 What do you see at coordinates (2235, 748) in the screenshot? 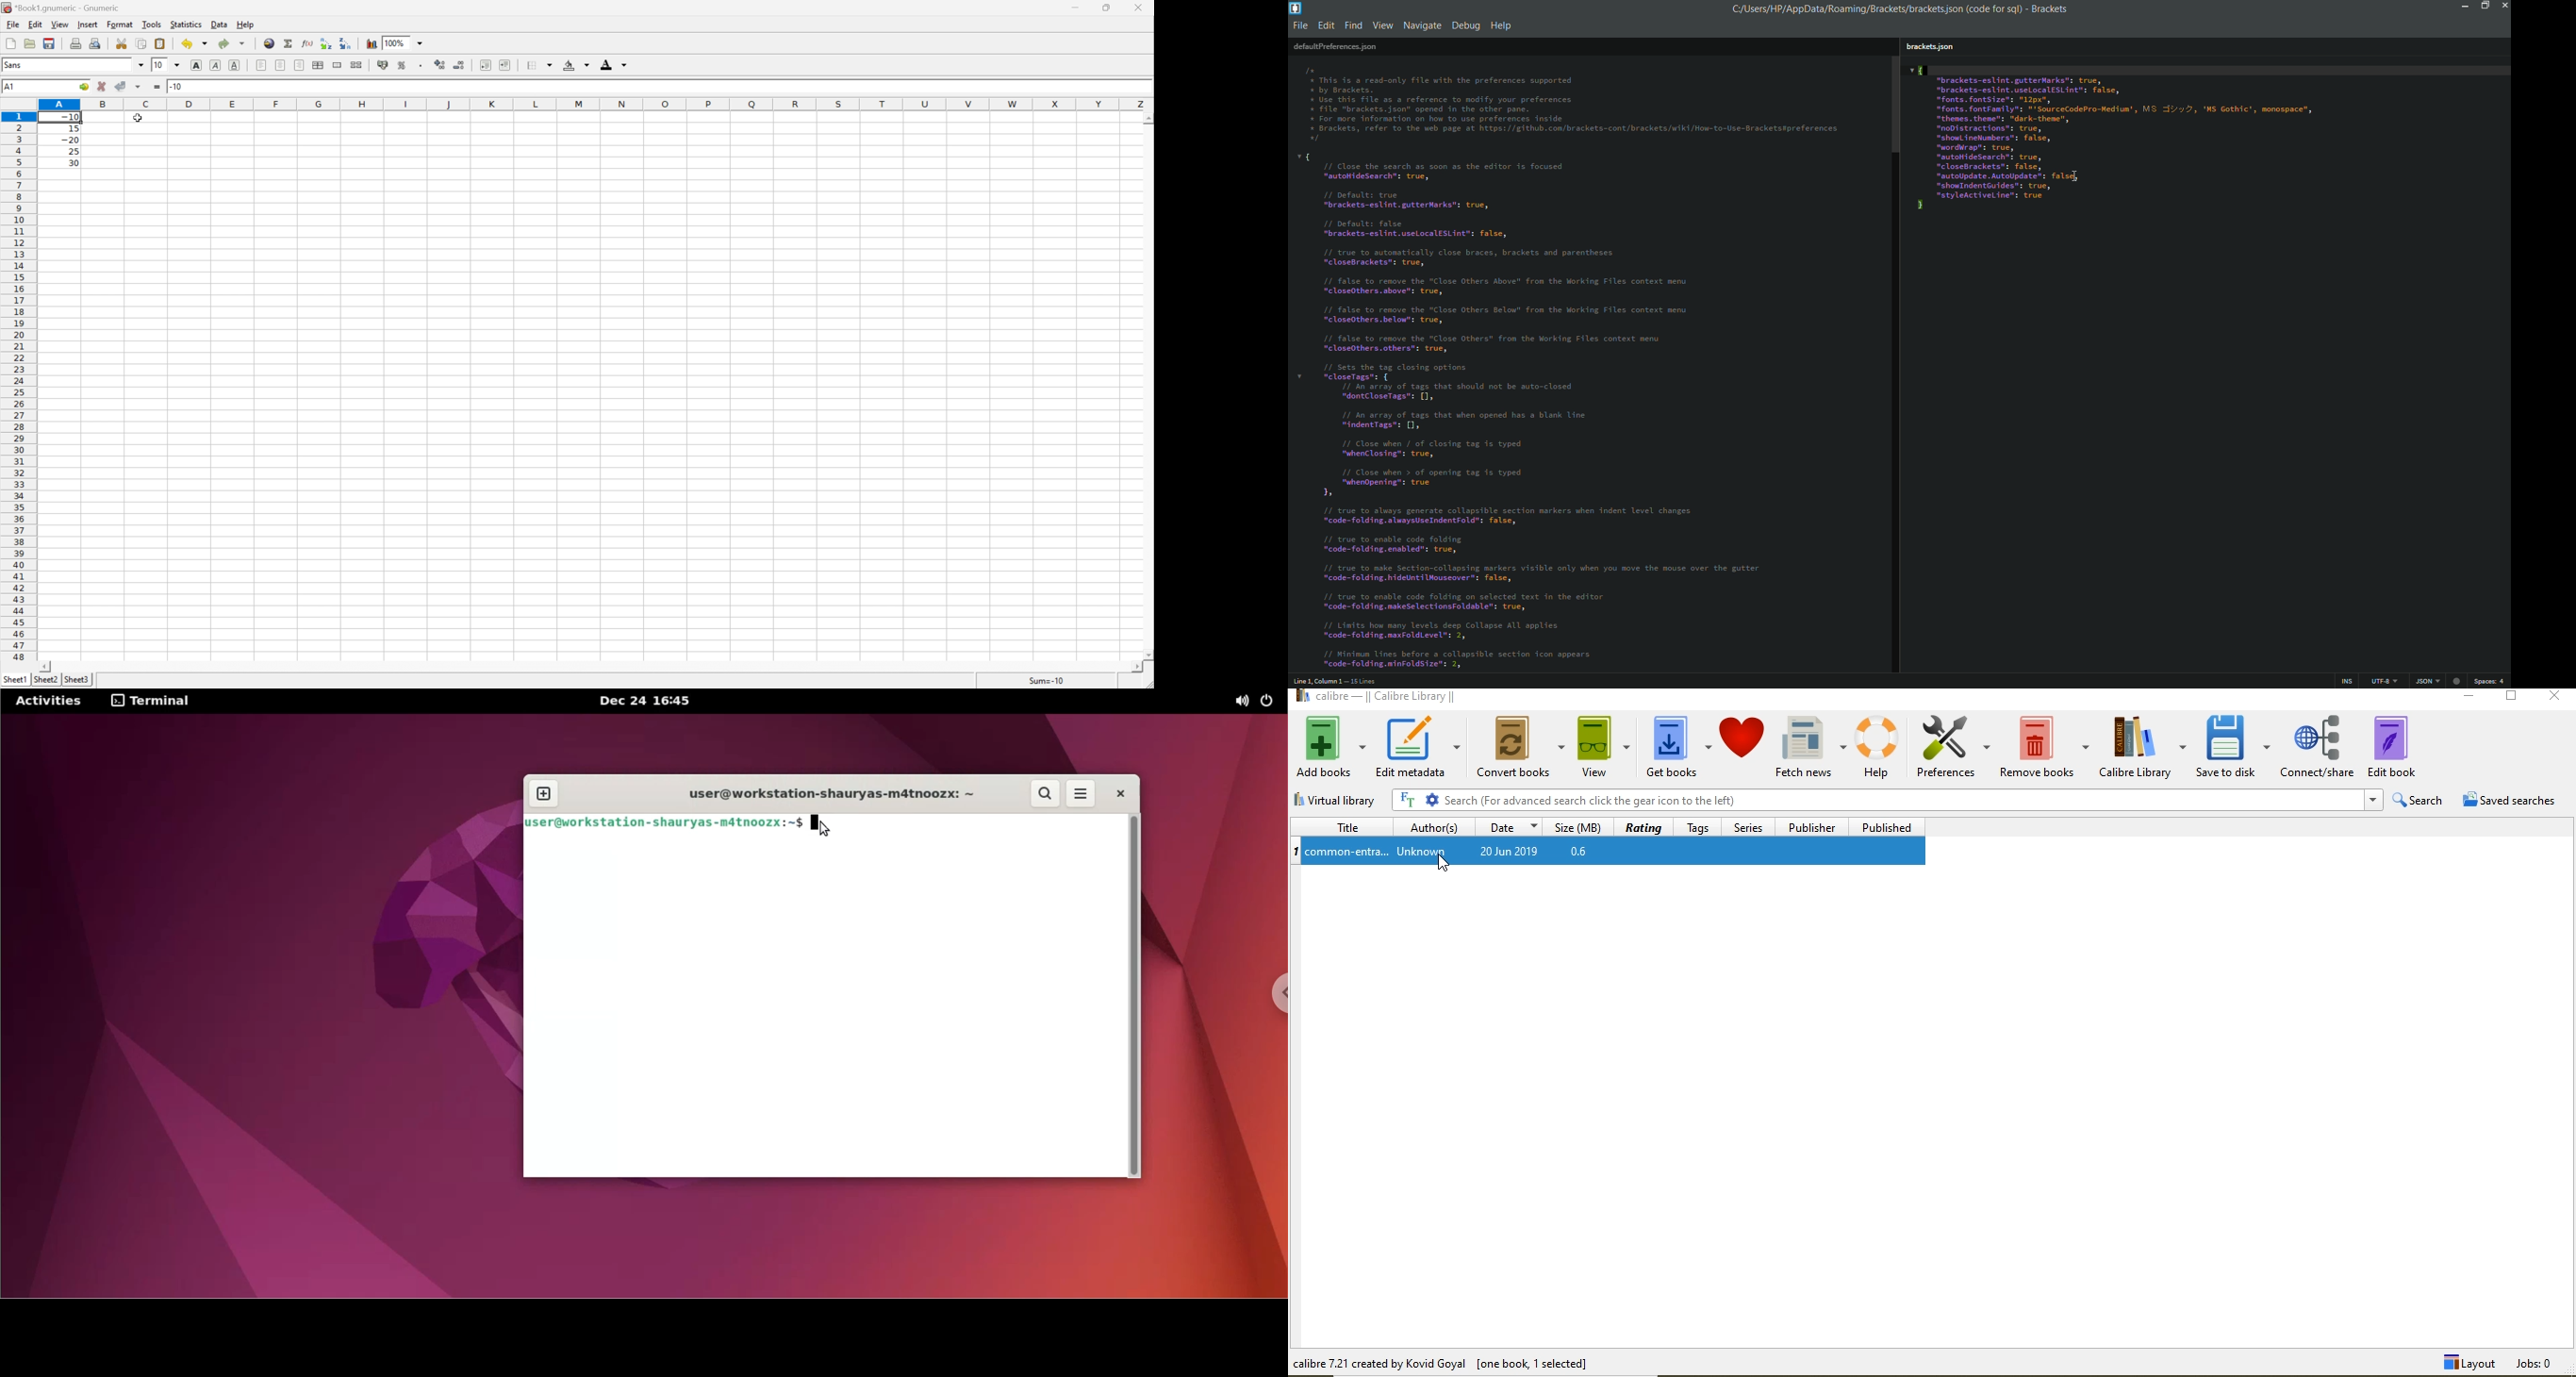
I see `save to disk` at bounding box center [2235, 748].